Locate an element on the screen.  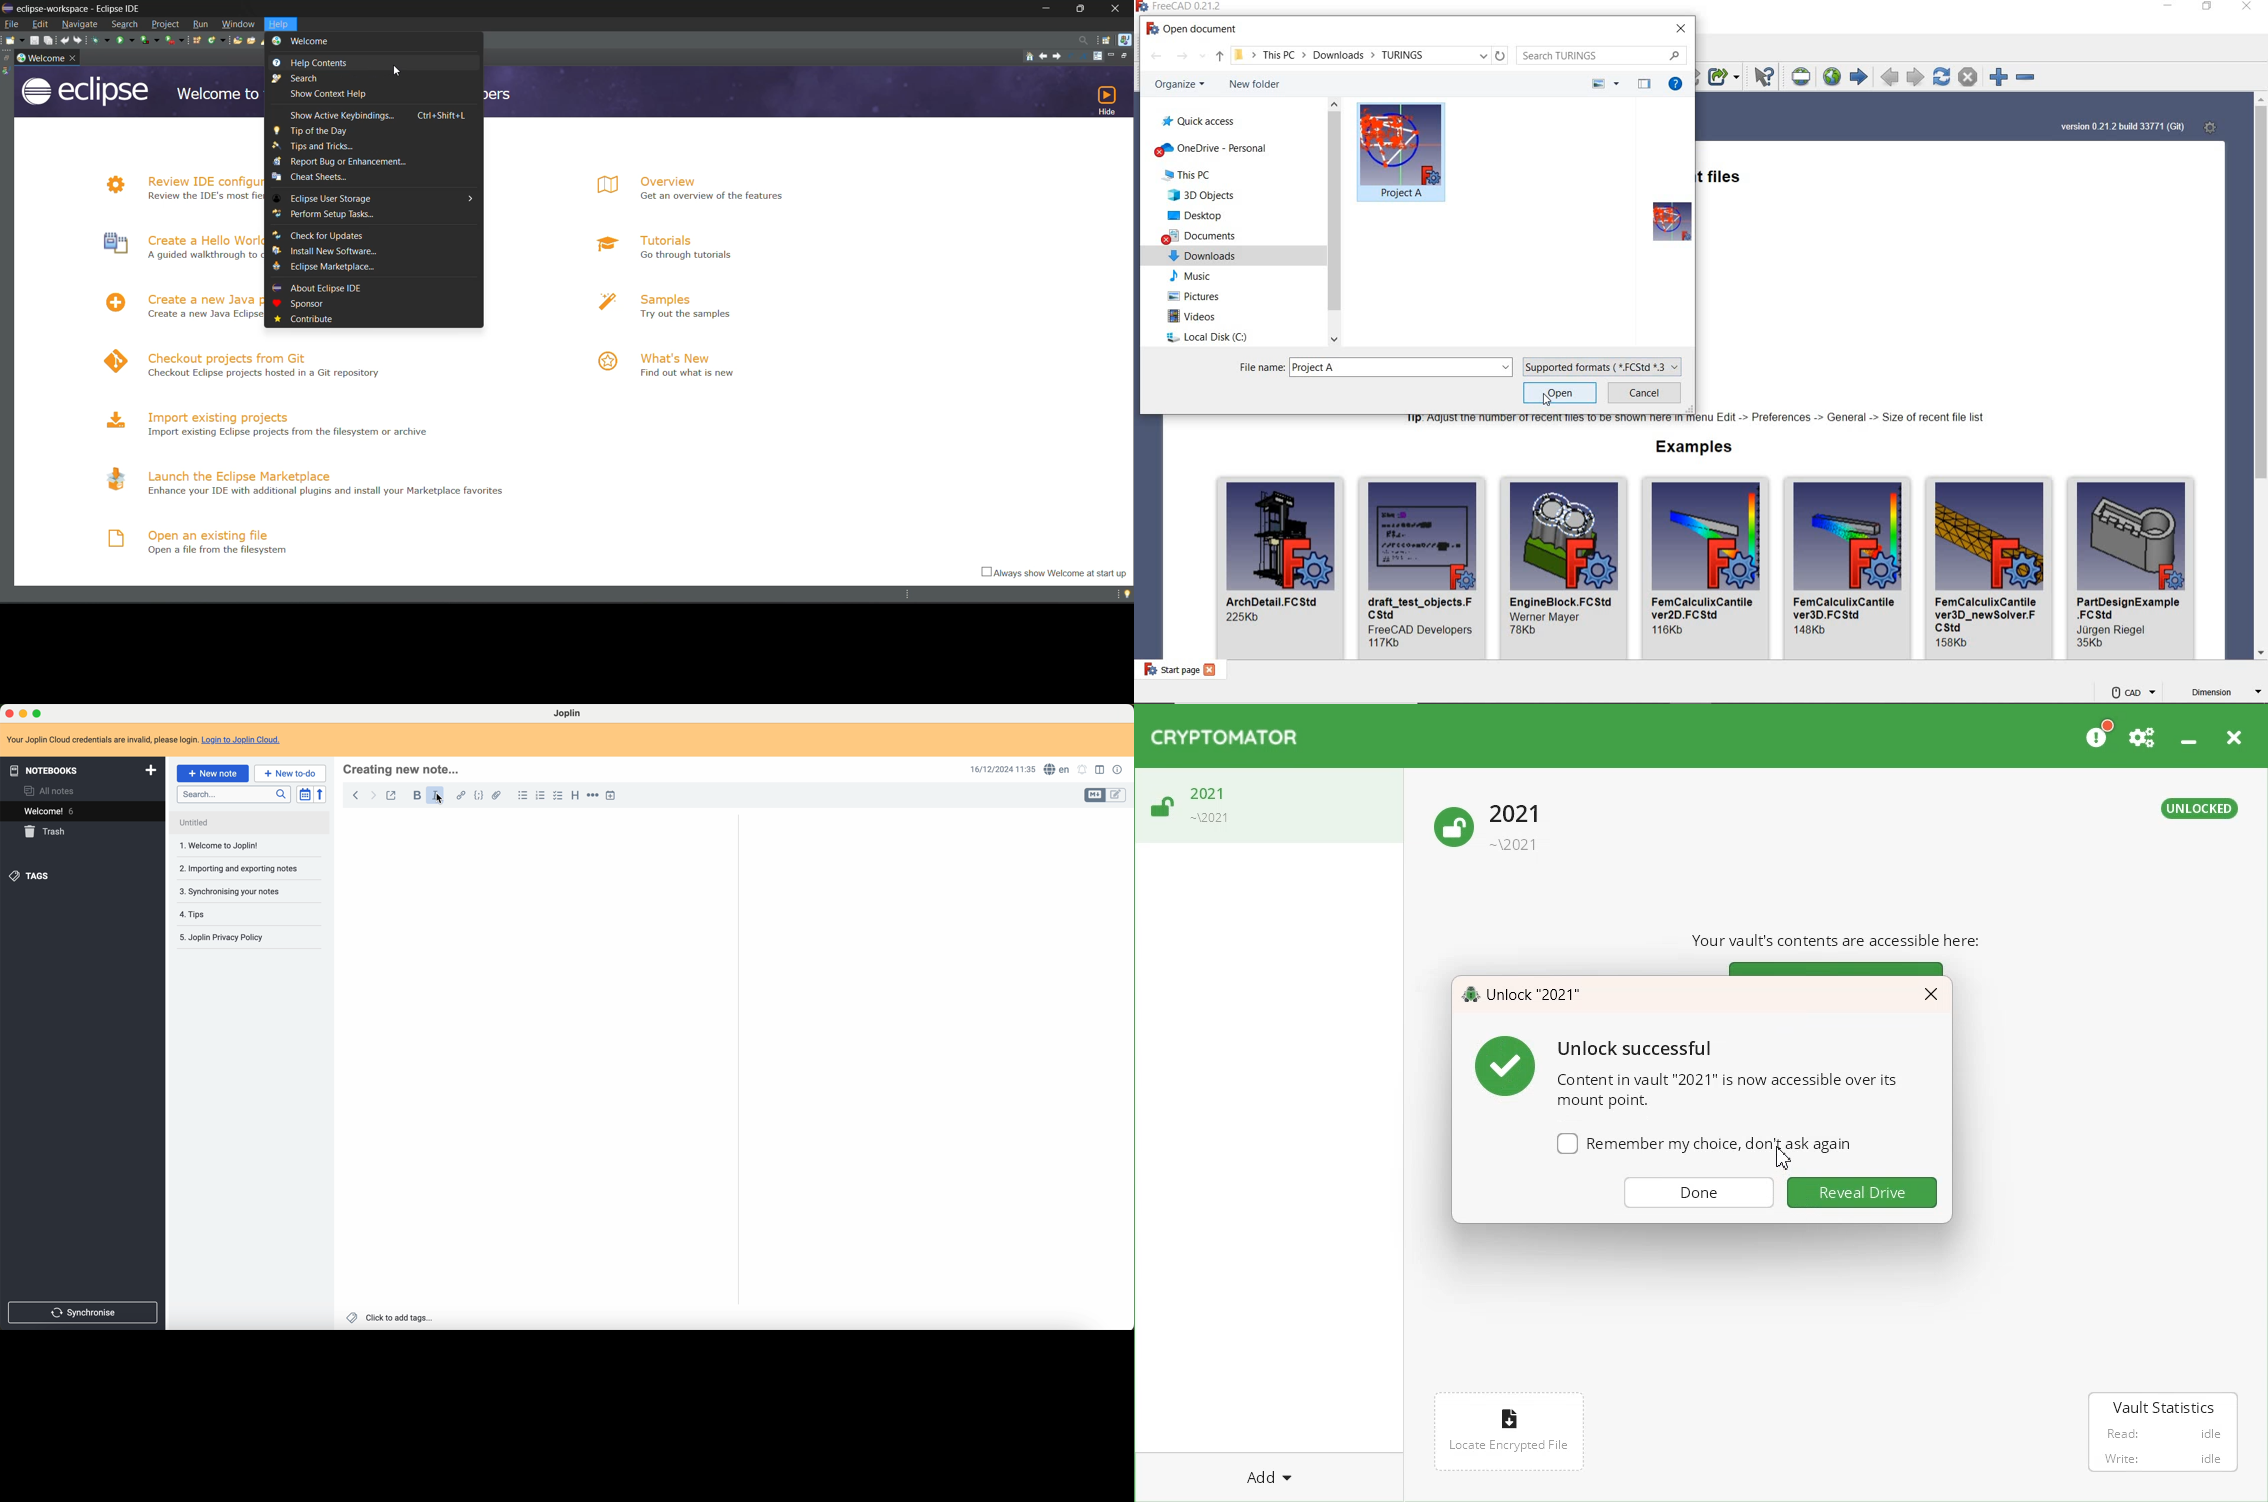
notebooks is located at coordinates (81, 770).